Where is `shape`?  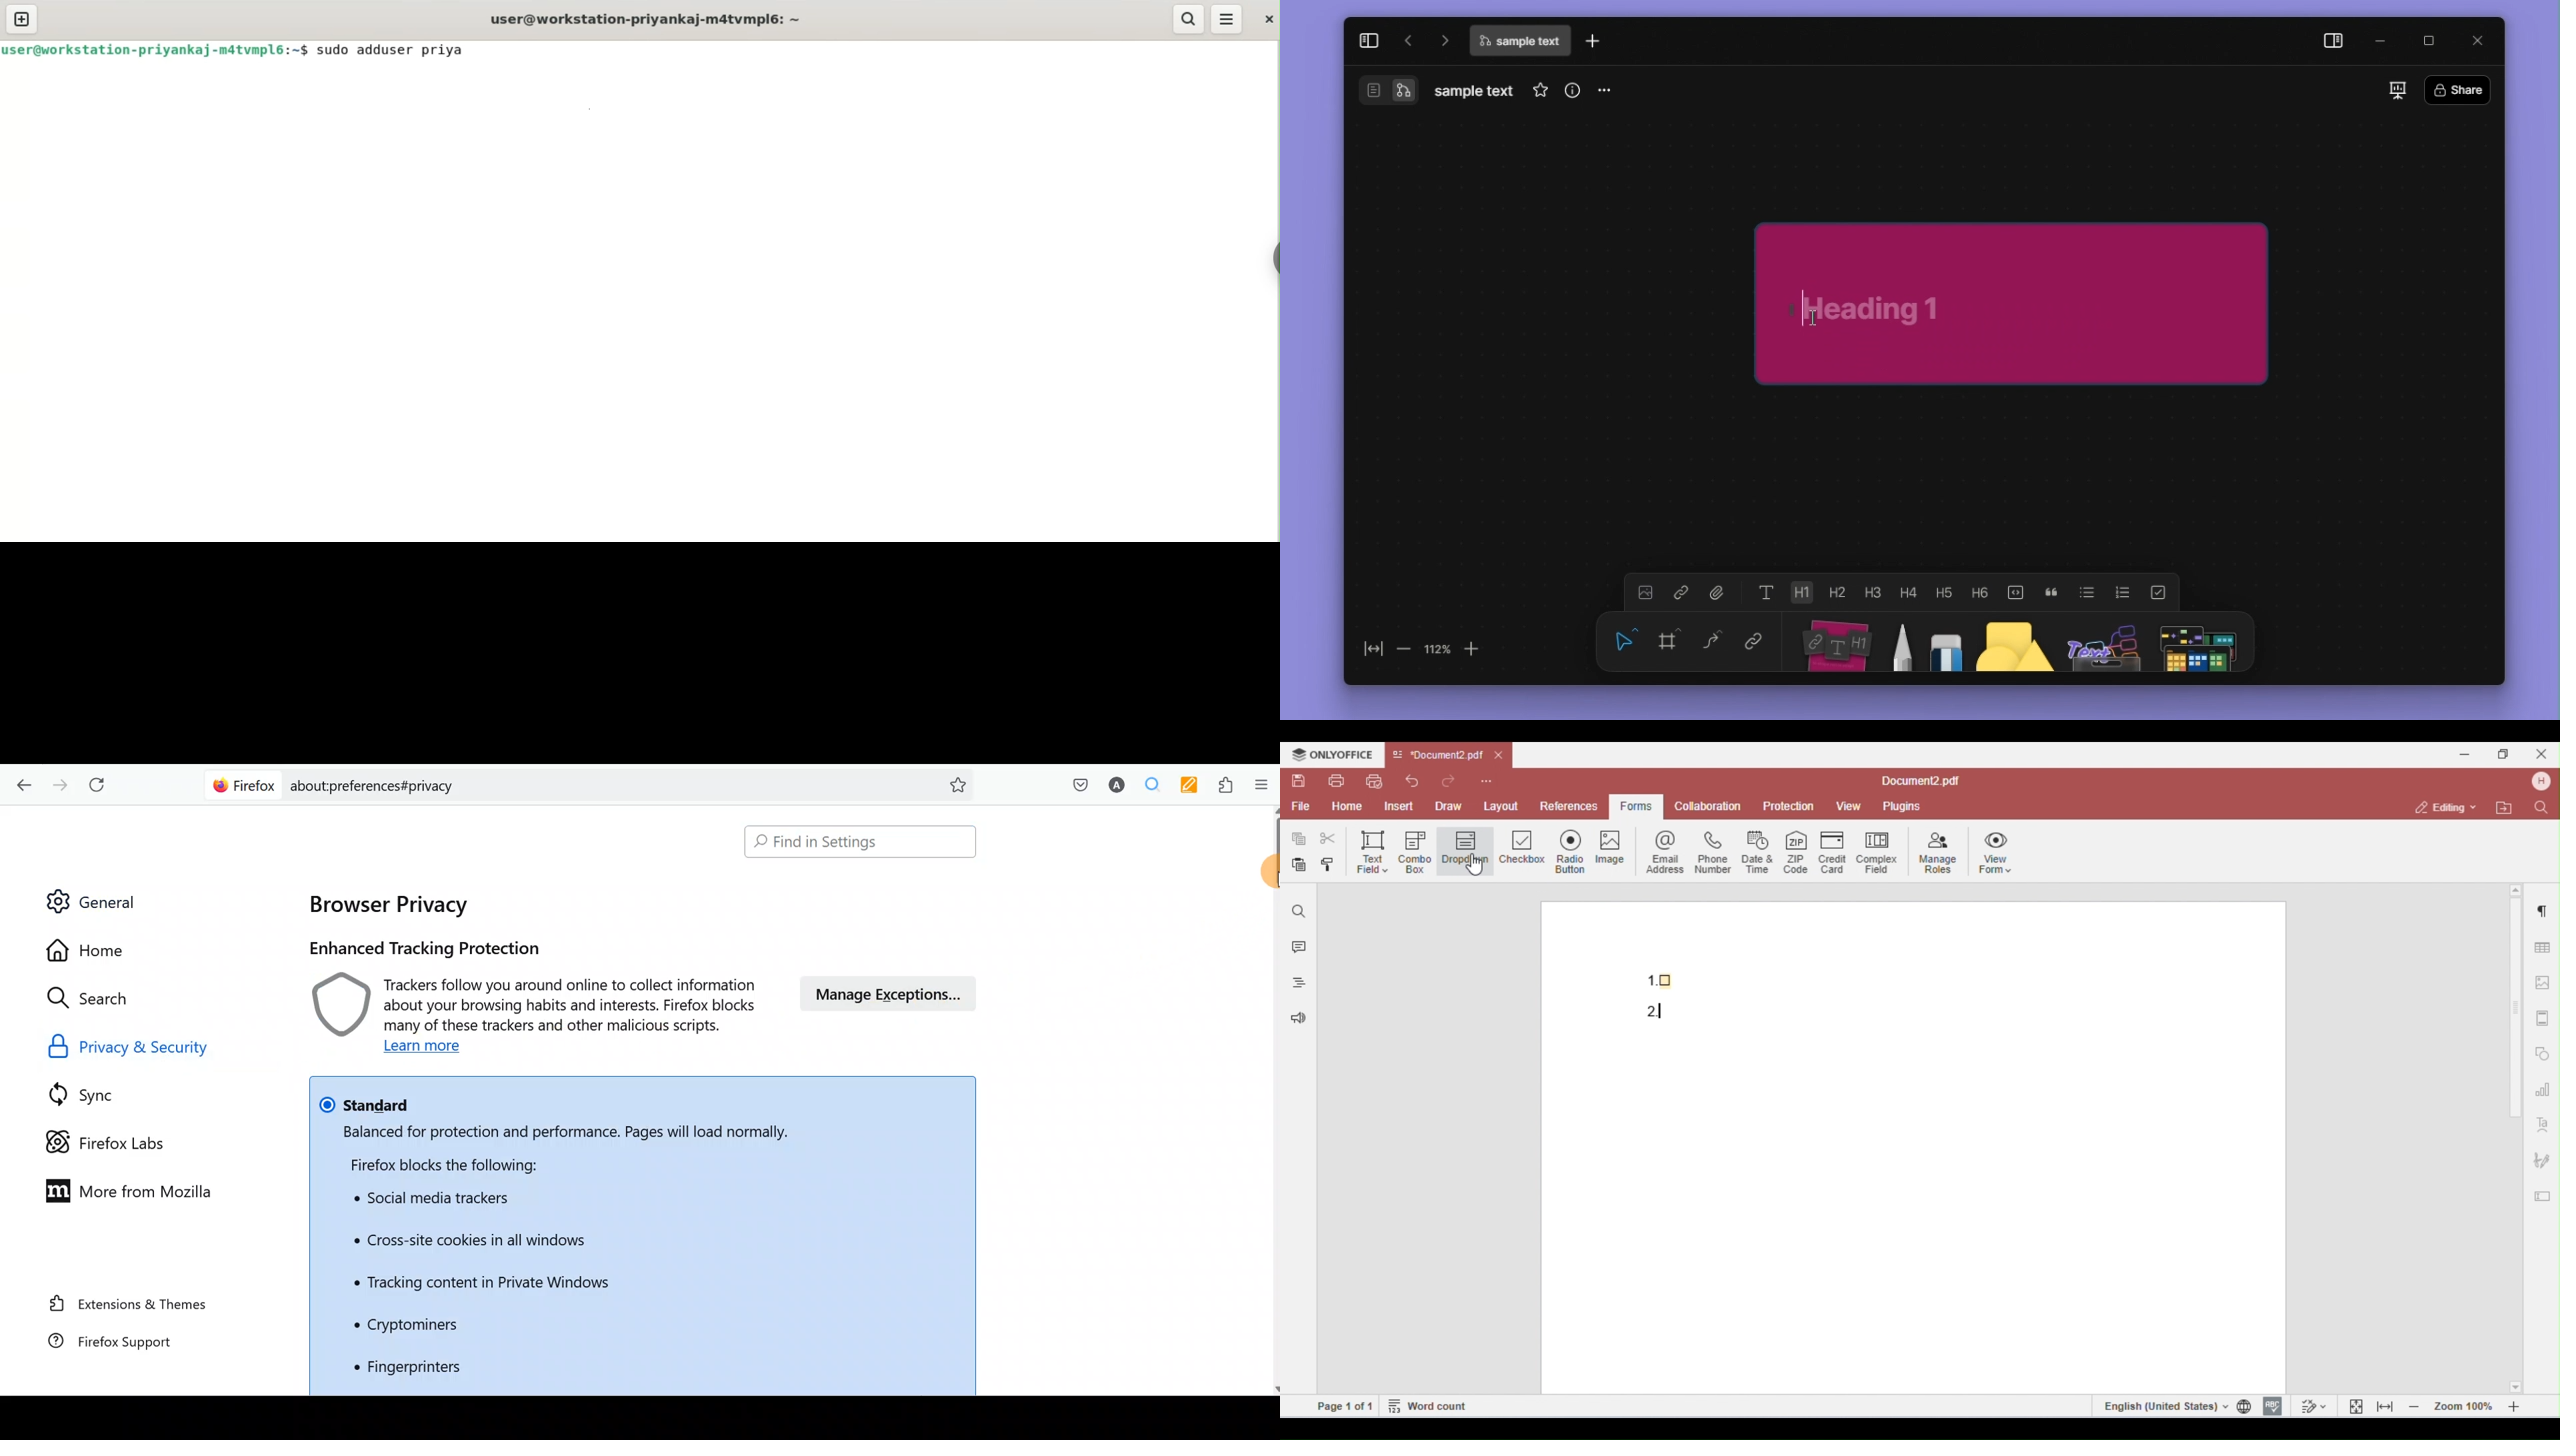 shape is located at coordinates (2014, 642).